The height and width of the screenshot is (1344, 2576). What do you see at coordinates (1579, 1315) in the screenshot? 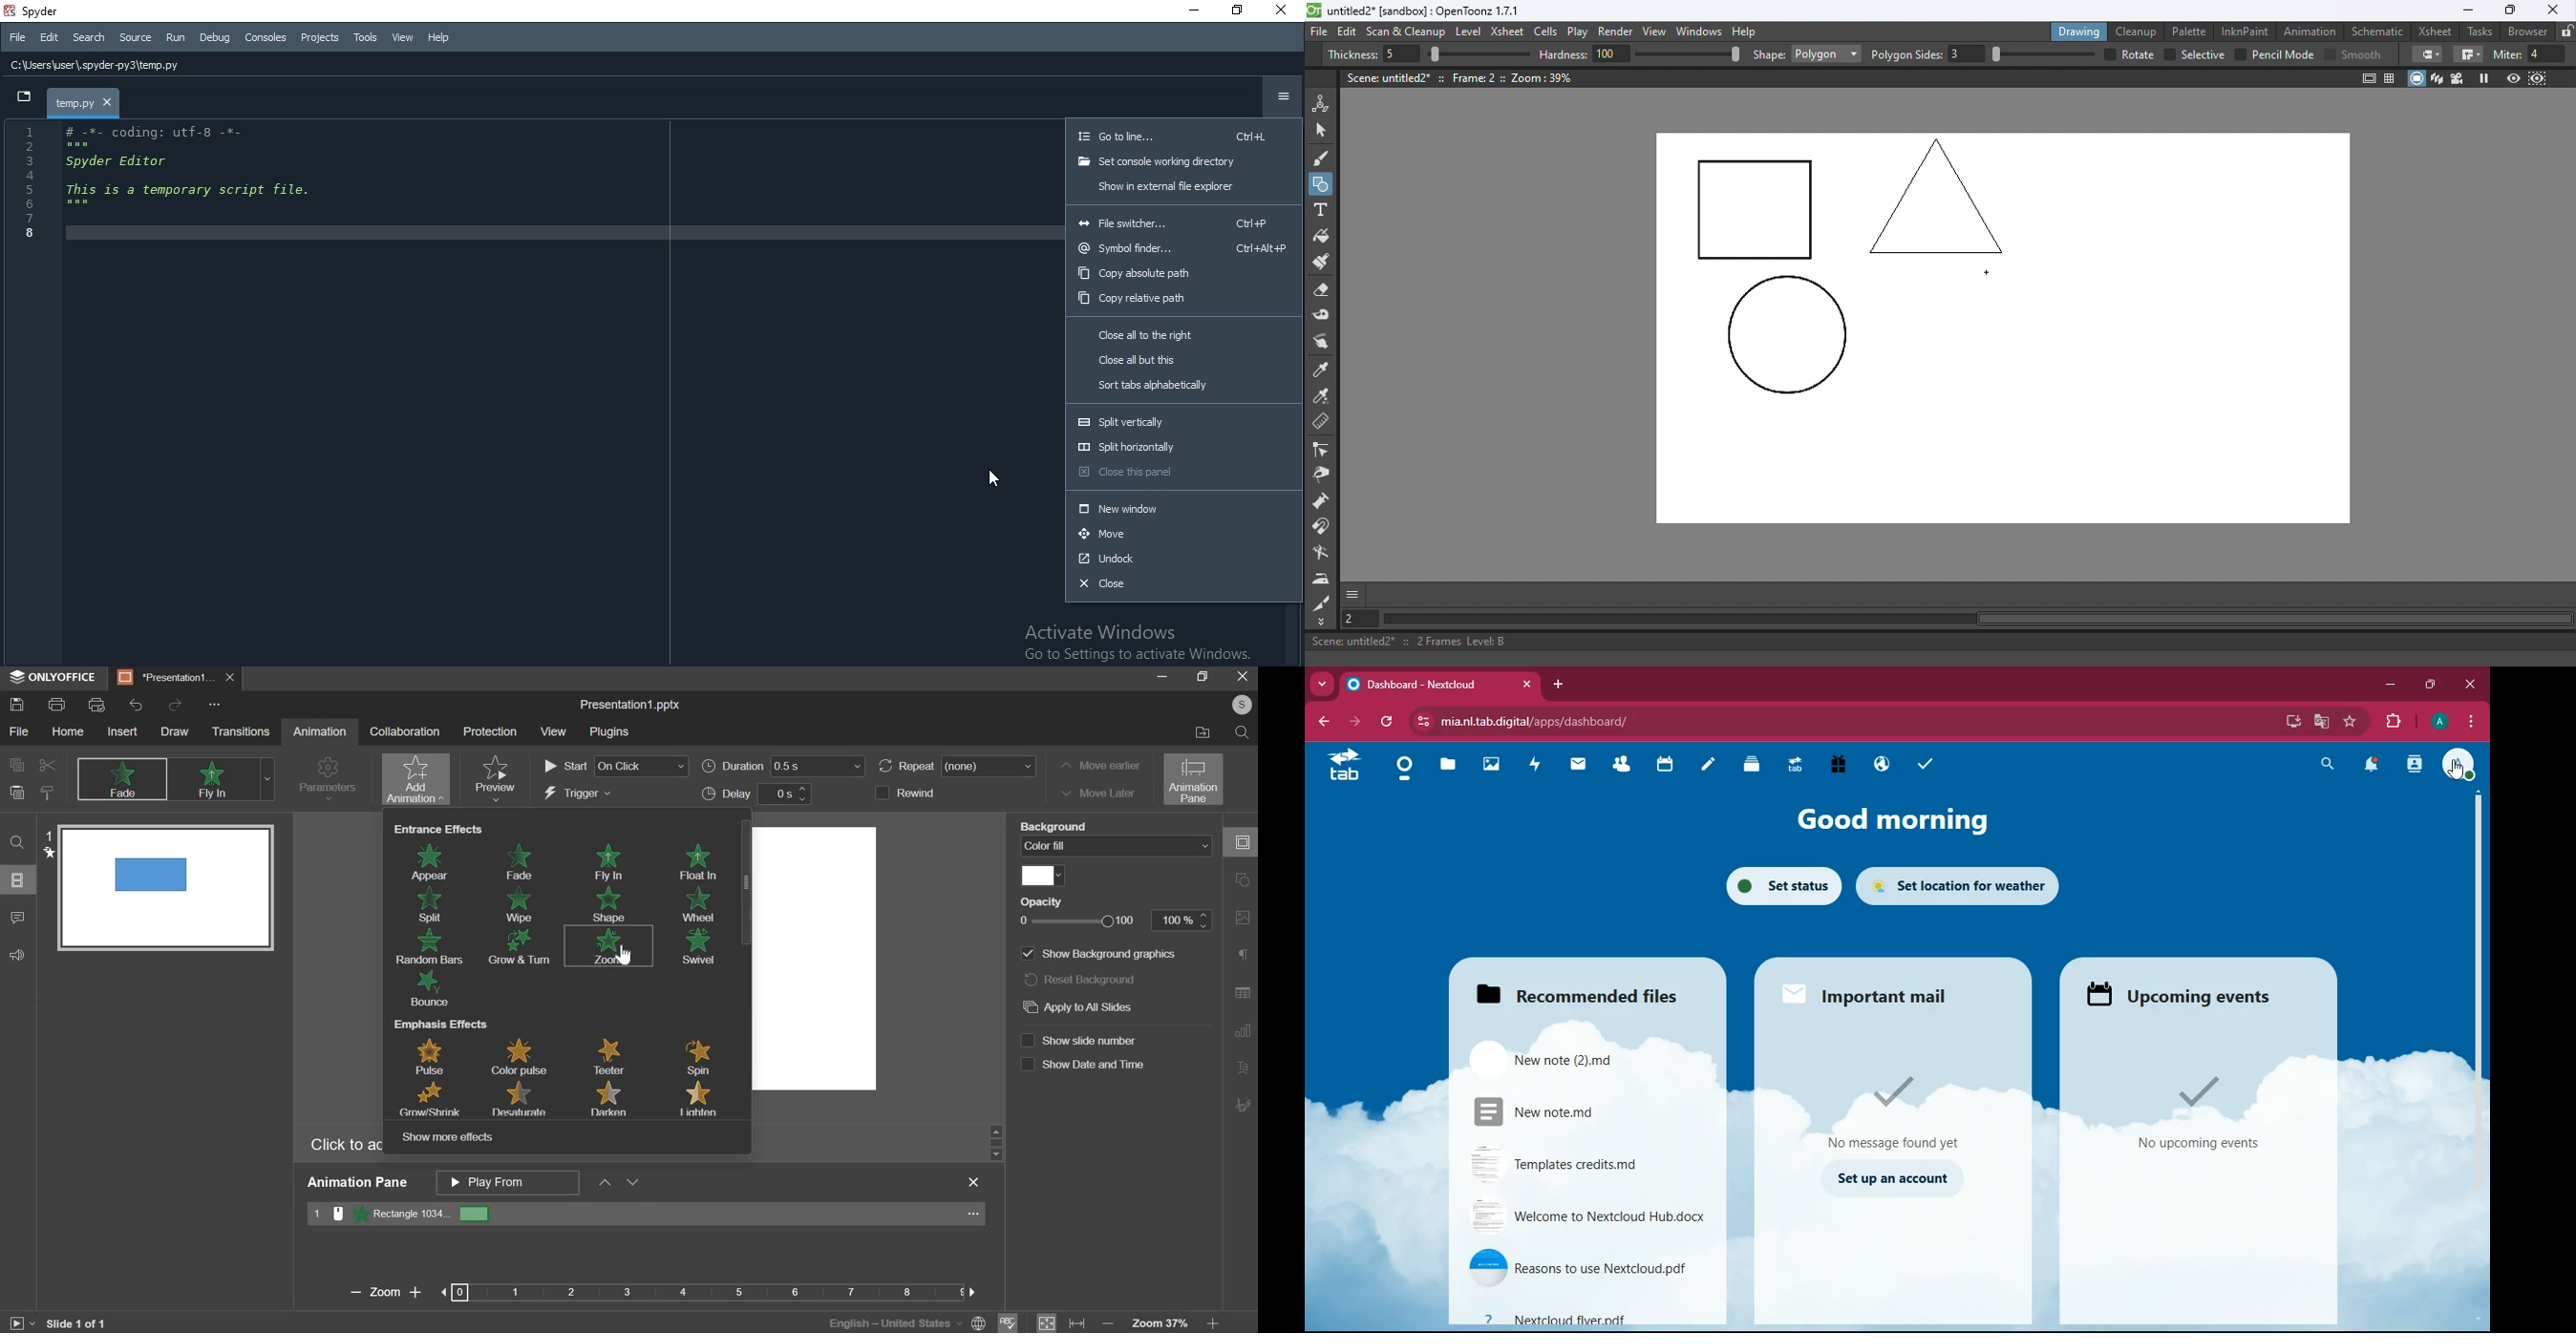
I see `file` at bounding box center [1579, 1315].